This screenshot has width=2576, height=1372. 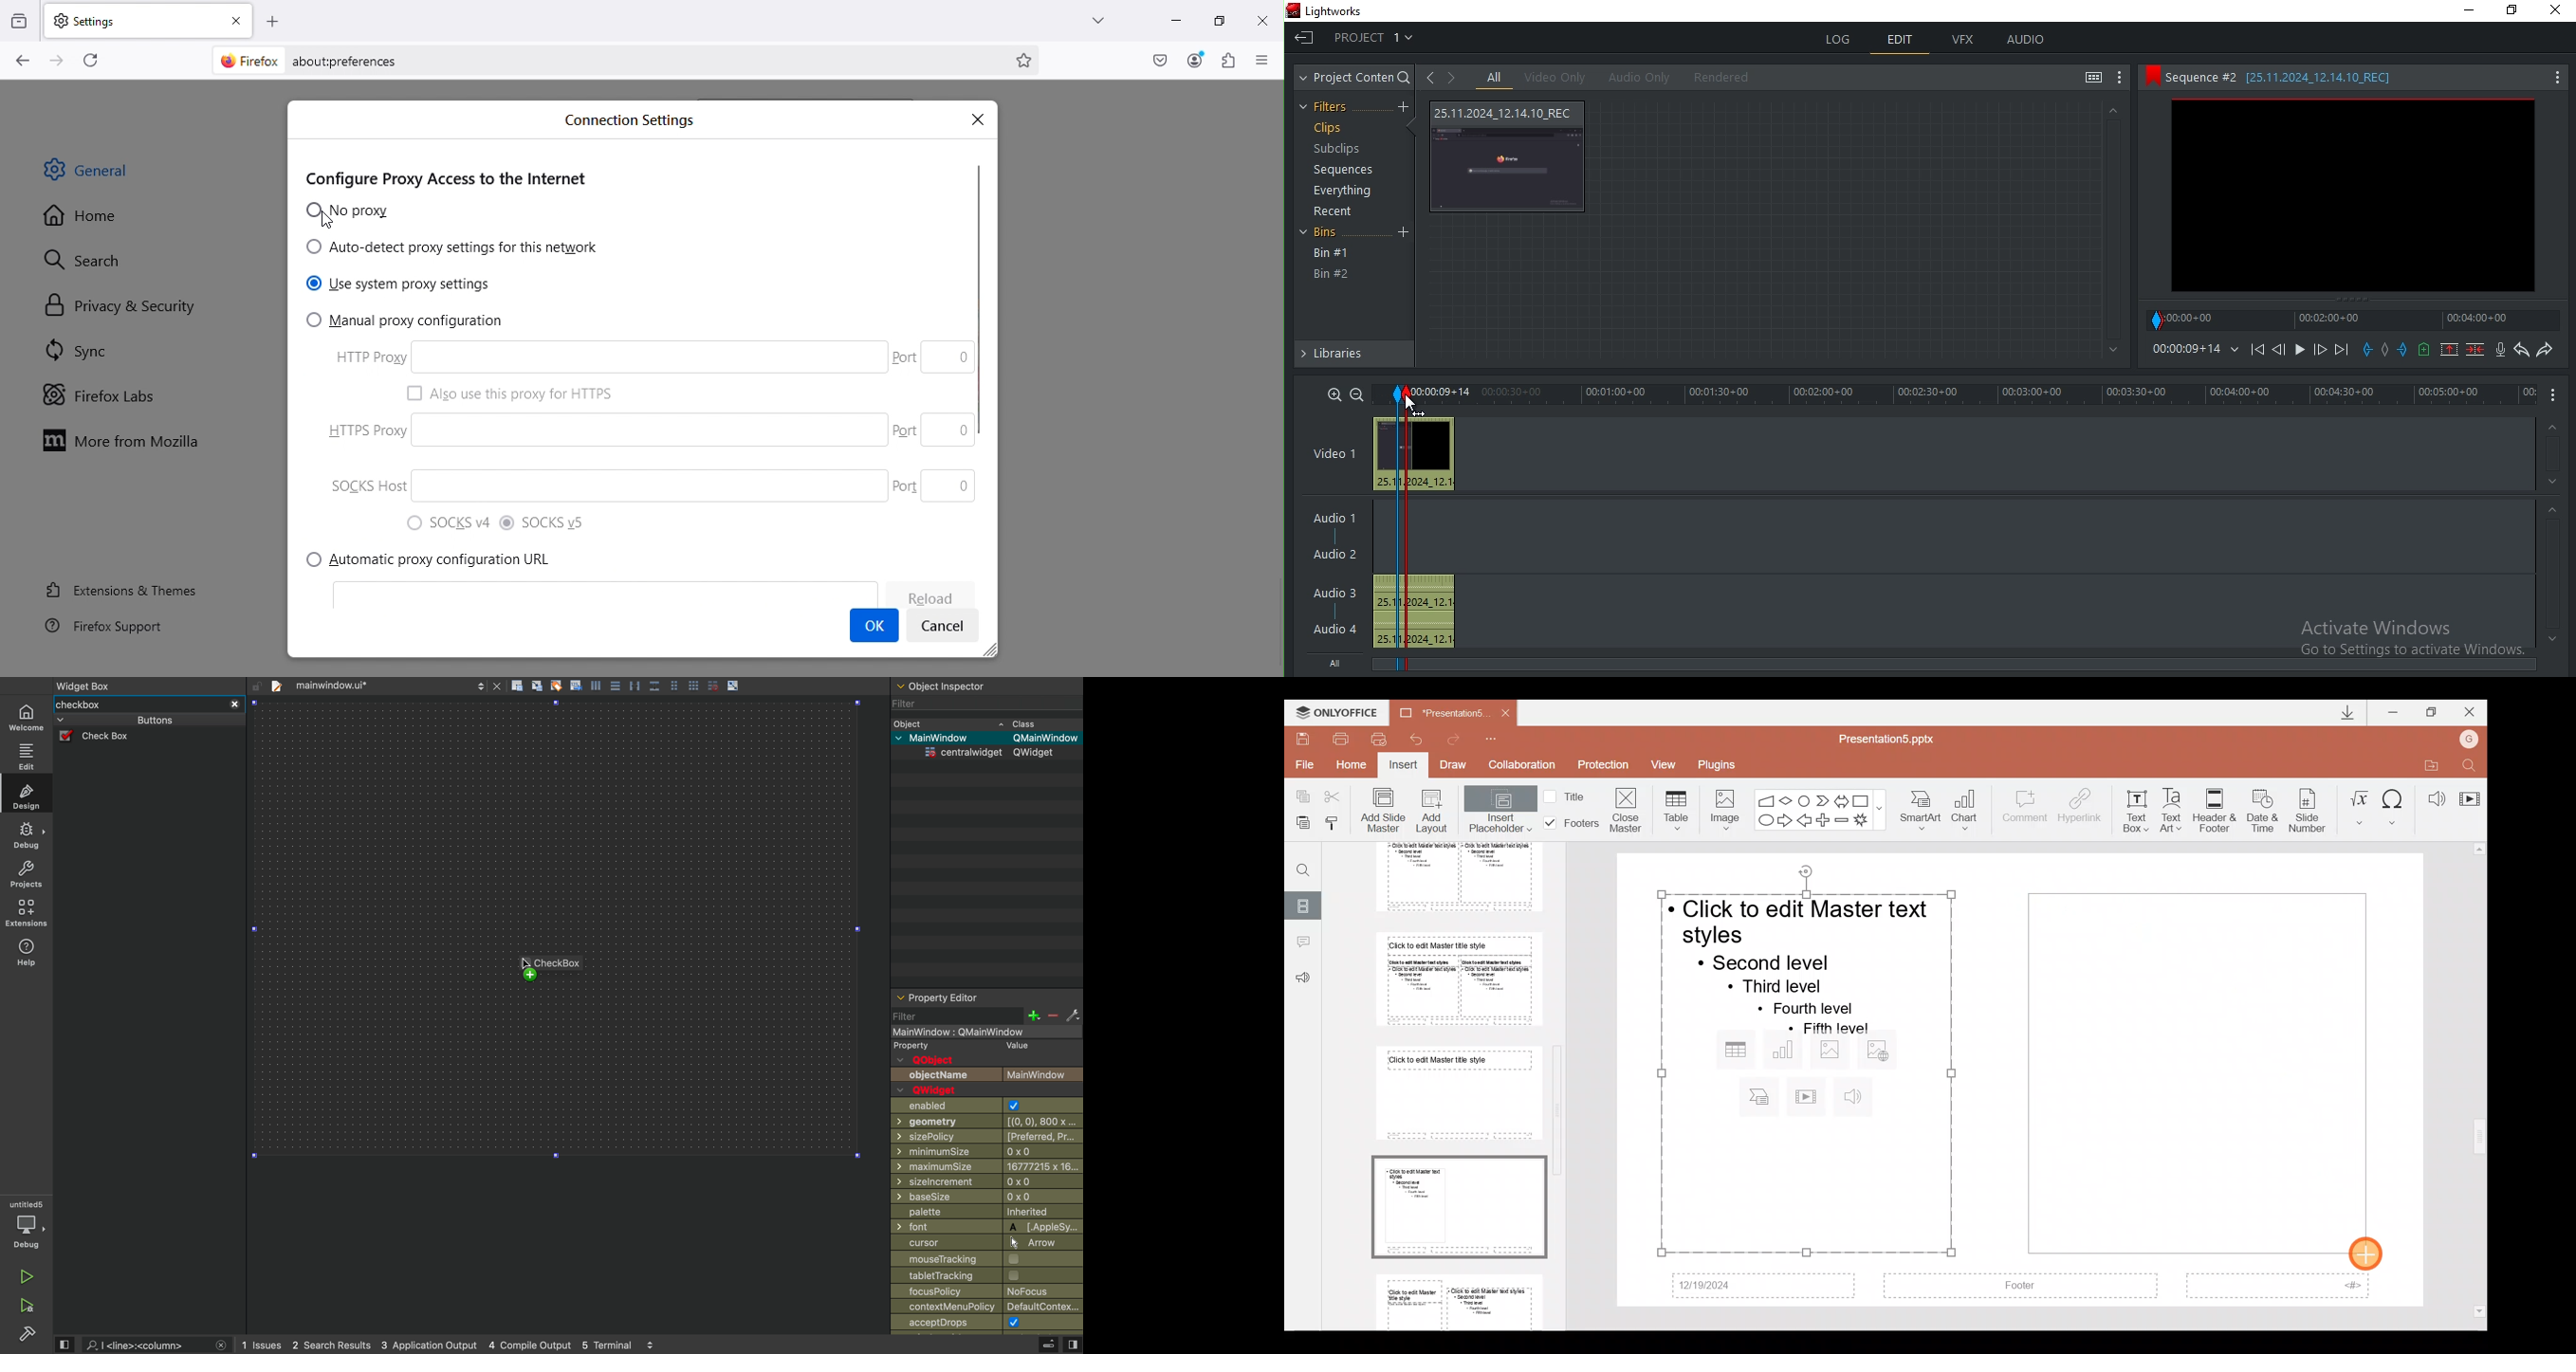 I want to click on Inserted placeholder on presentation slide, so click(x=1807, y=1071).